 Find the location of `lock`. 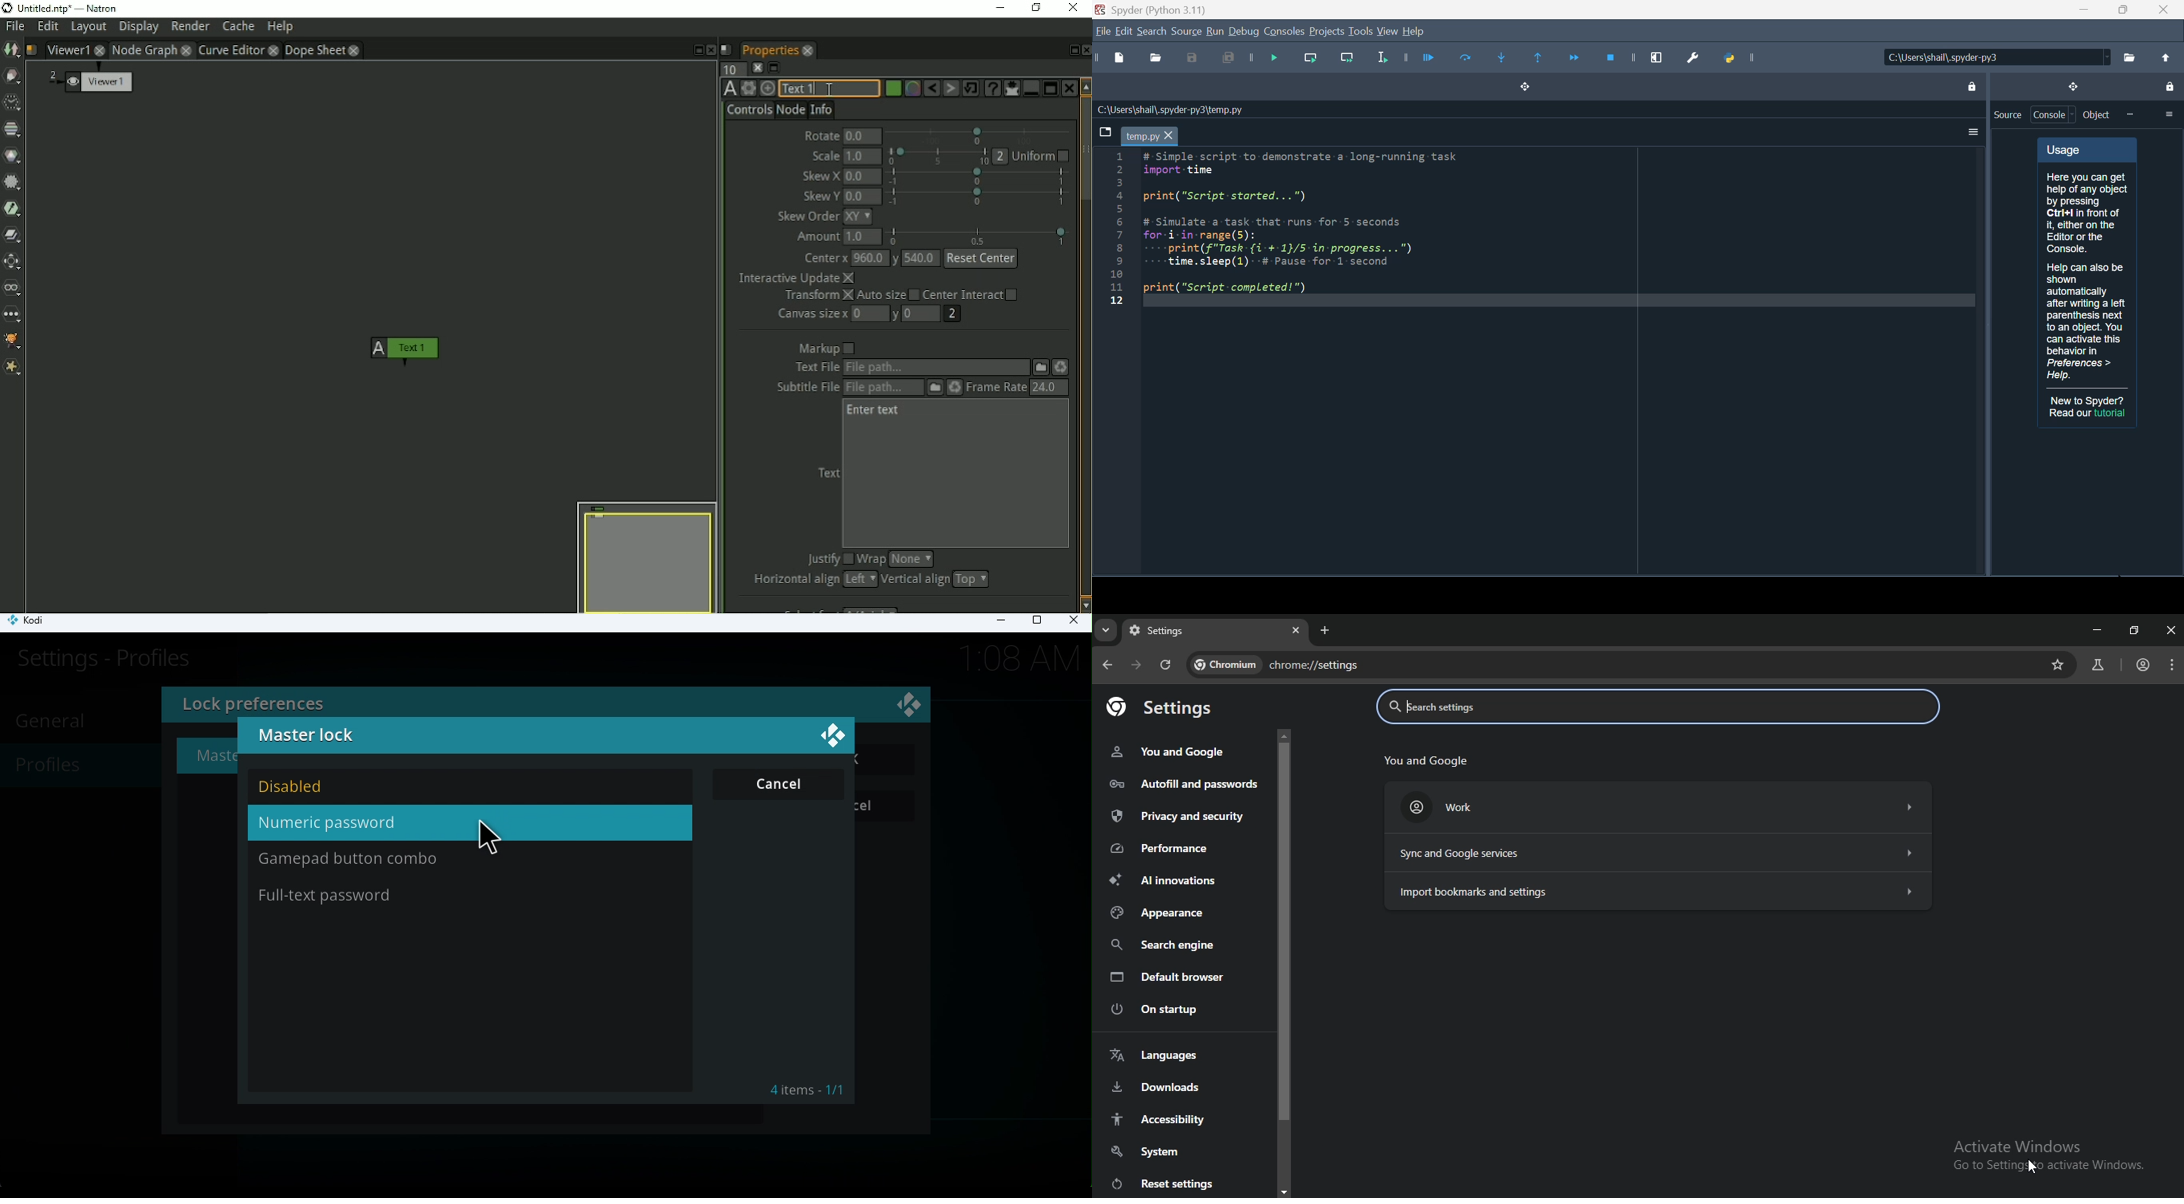

lock is located at coordinates (2169, 88).